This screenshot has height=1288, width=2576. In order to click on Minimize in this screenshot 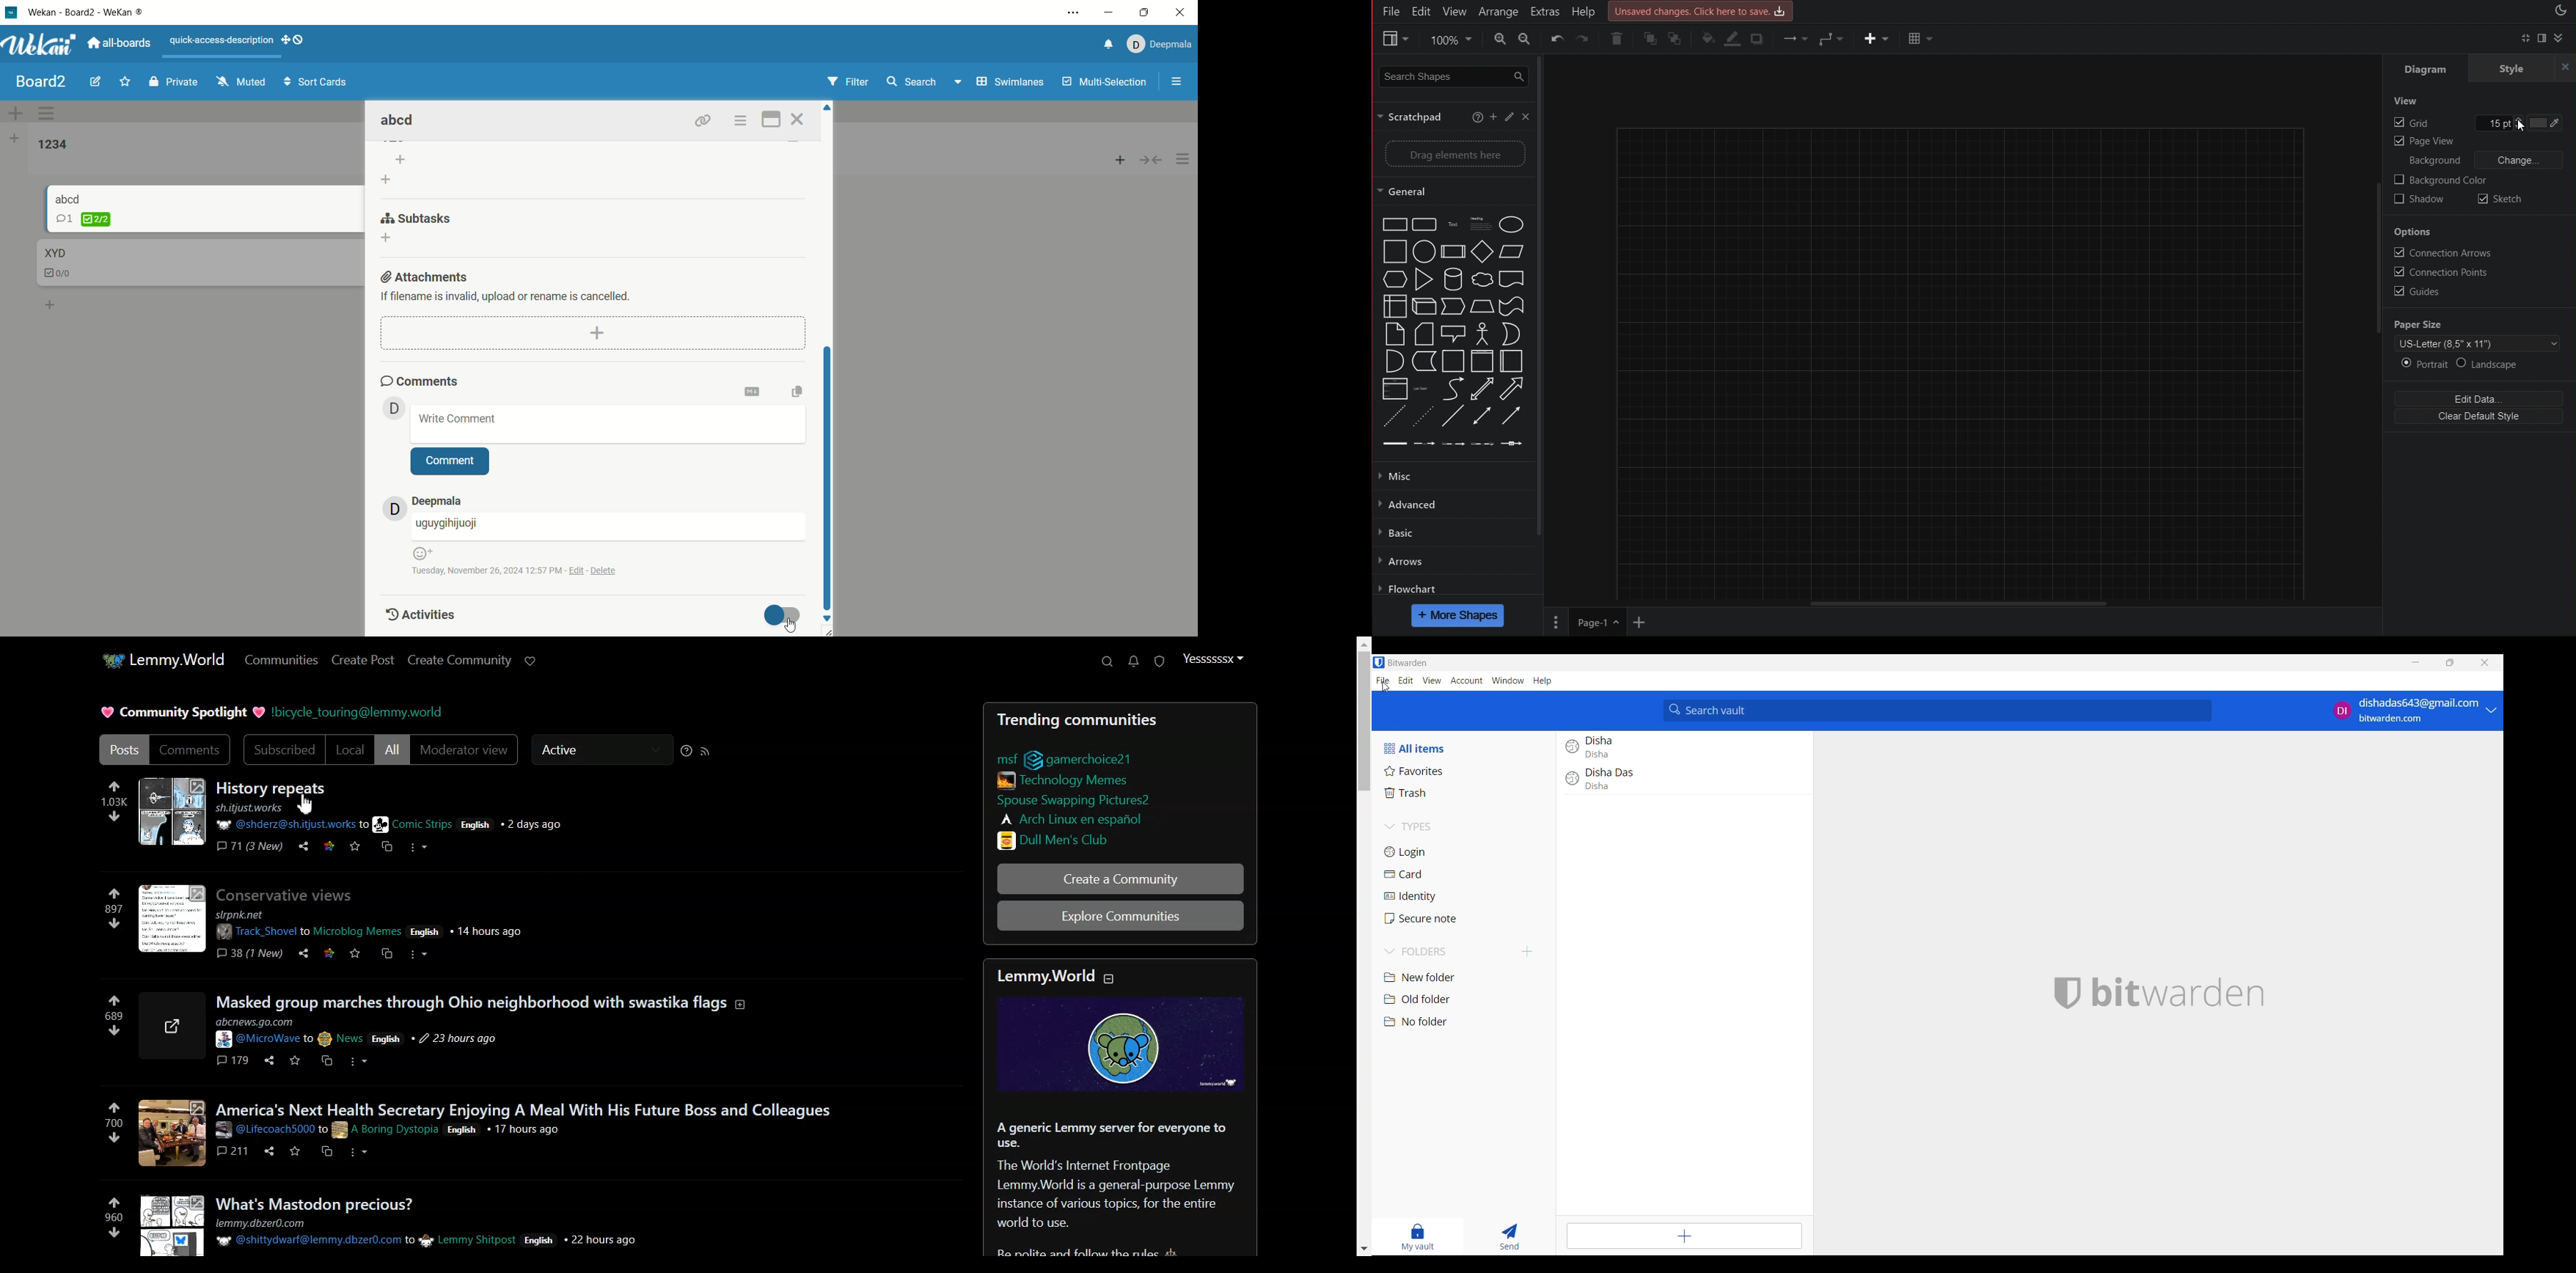, I will do `click(2416, 662)`.